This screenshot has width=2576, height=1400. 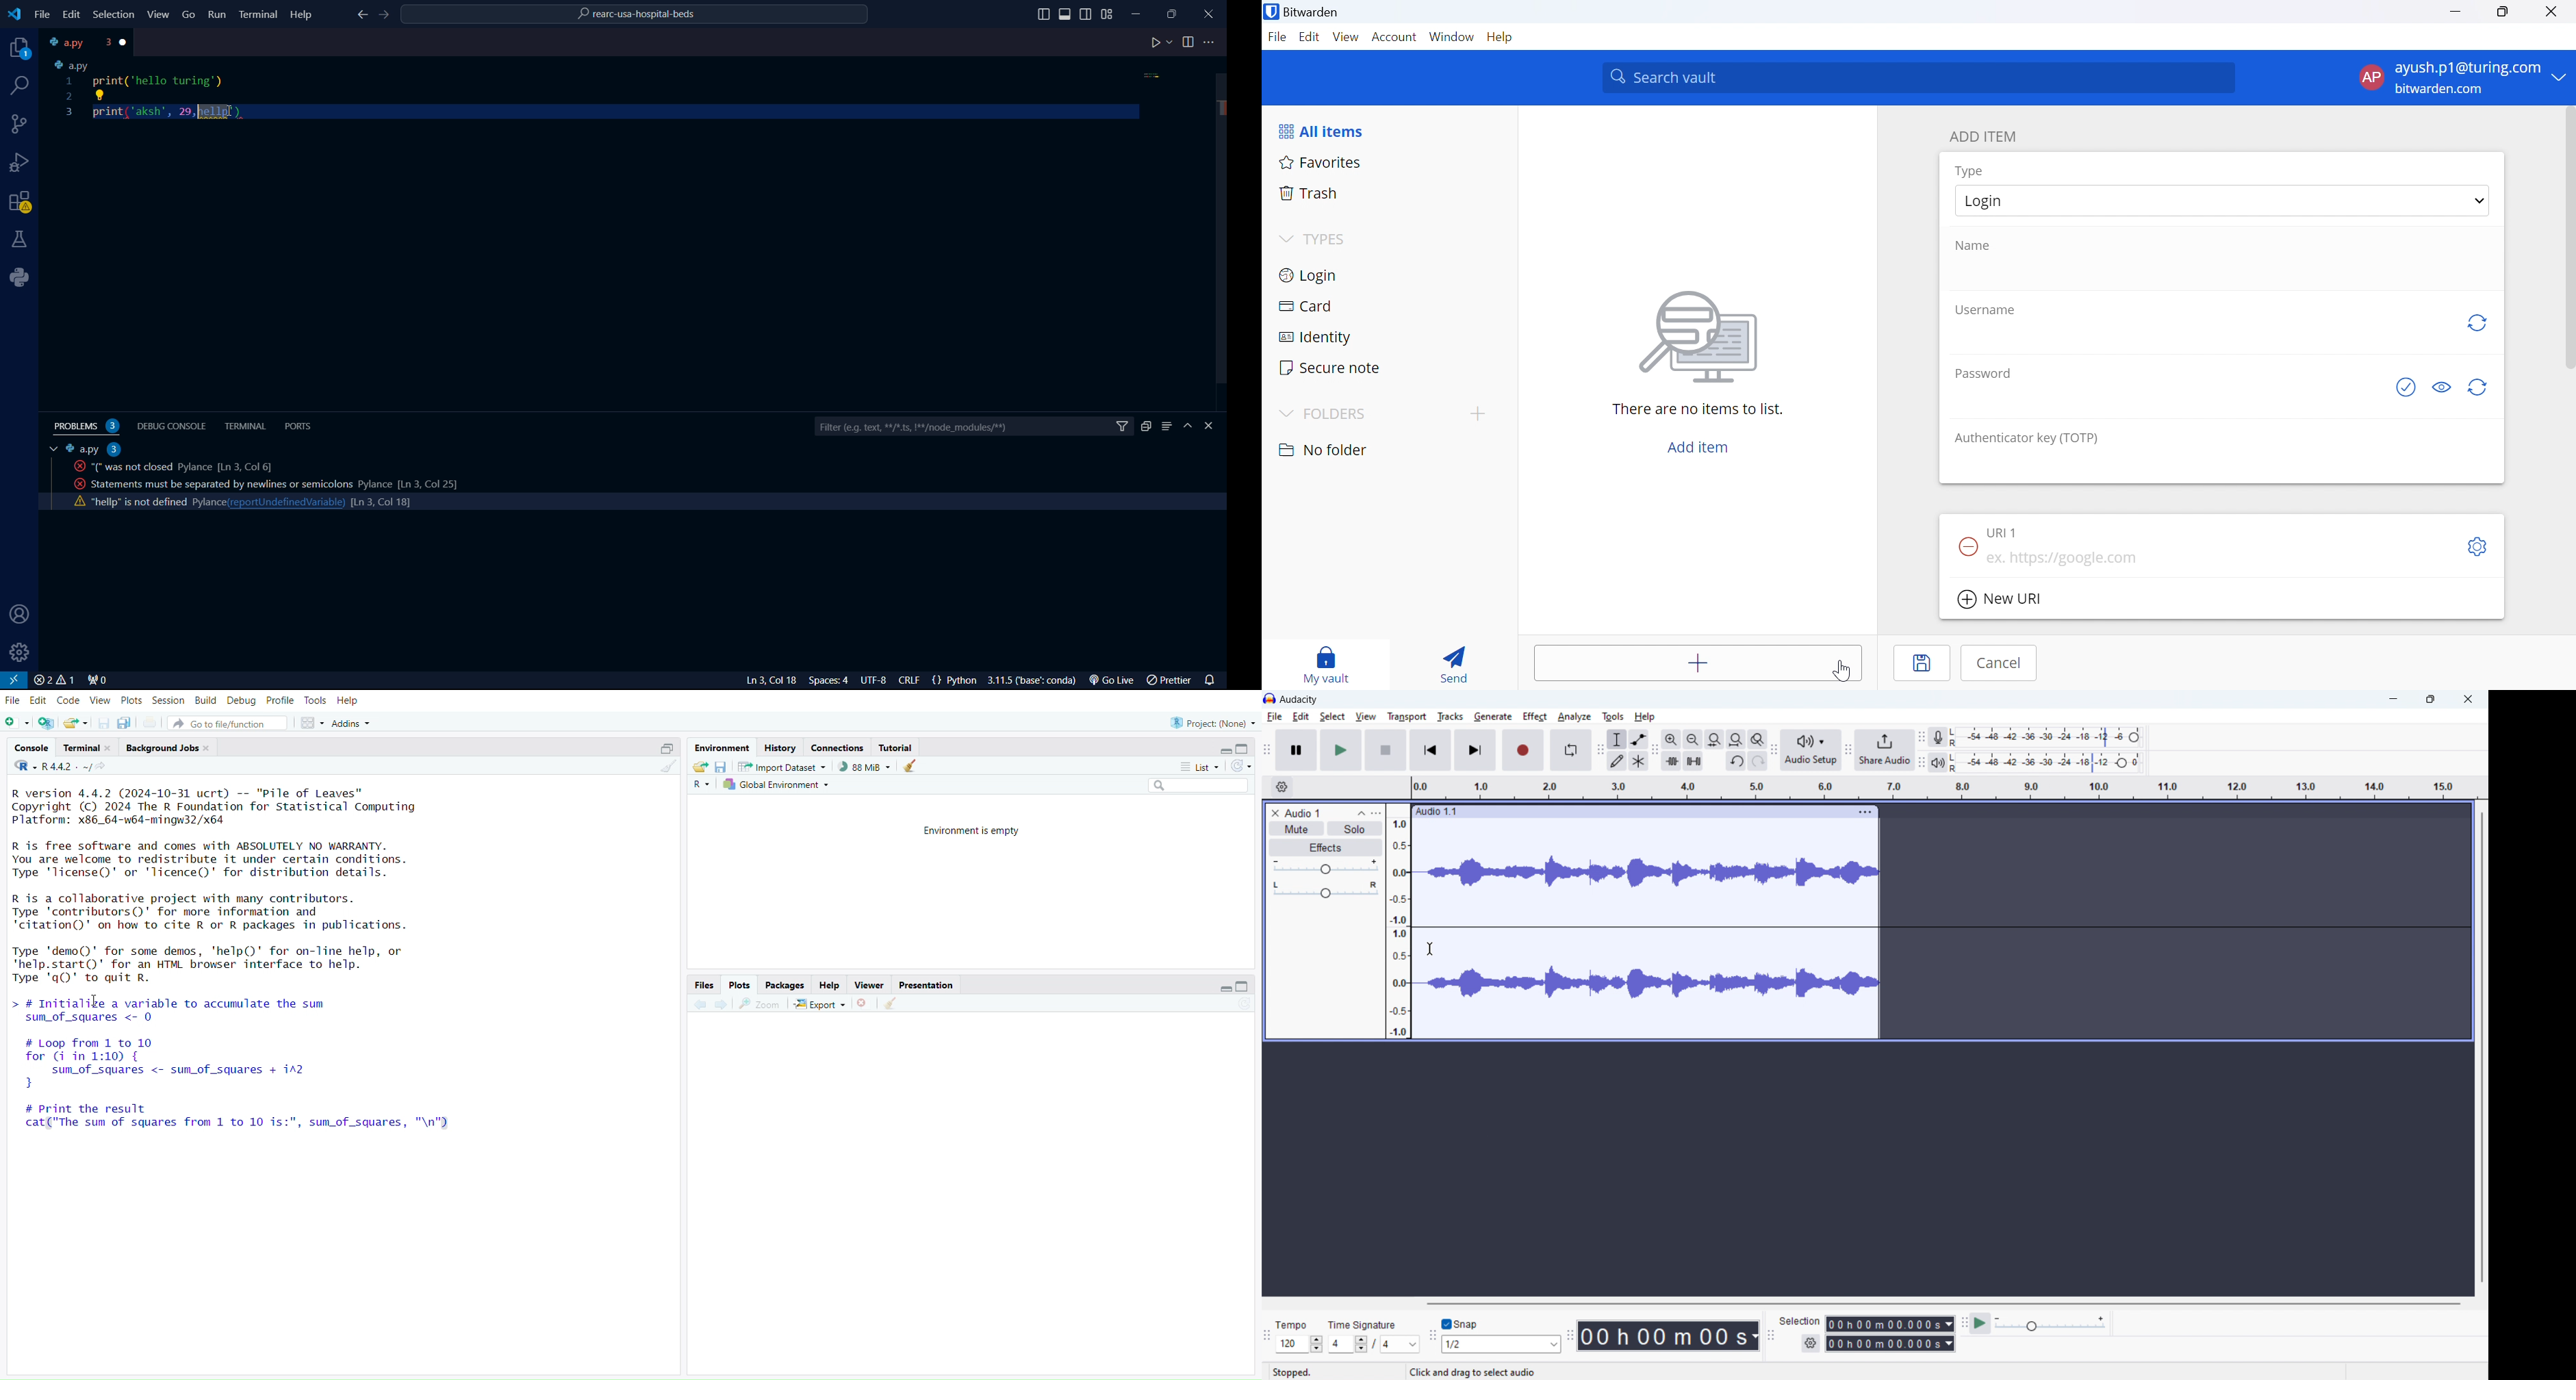 What do you see at coordinates (1397, 921) in the screenshot?
I see `amplitude` at bounding box center [1397, 921].